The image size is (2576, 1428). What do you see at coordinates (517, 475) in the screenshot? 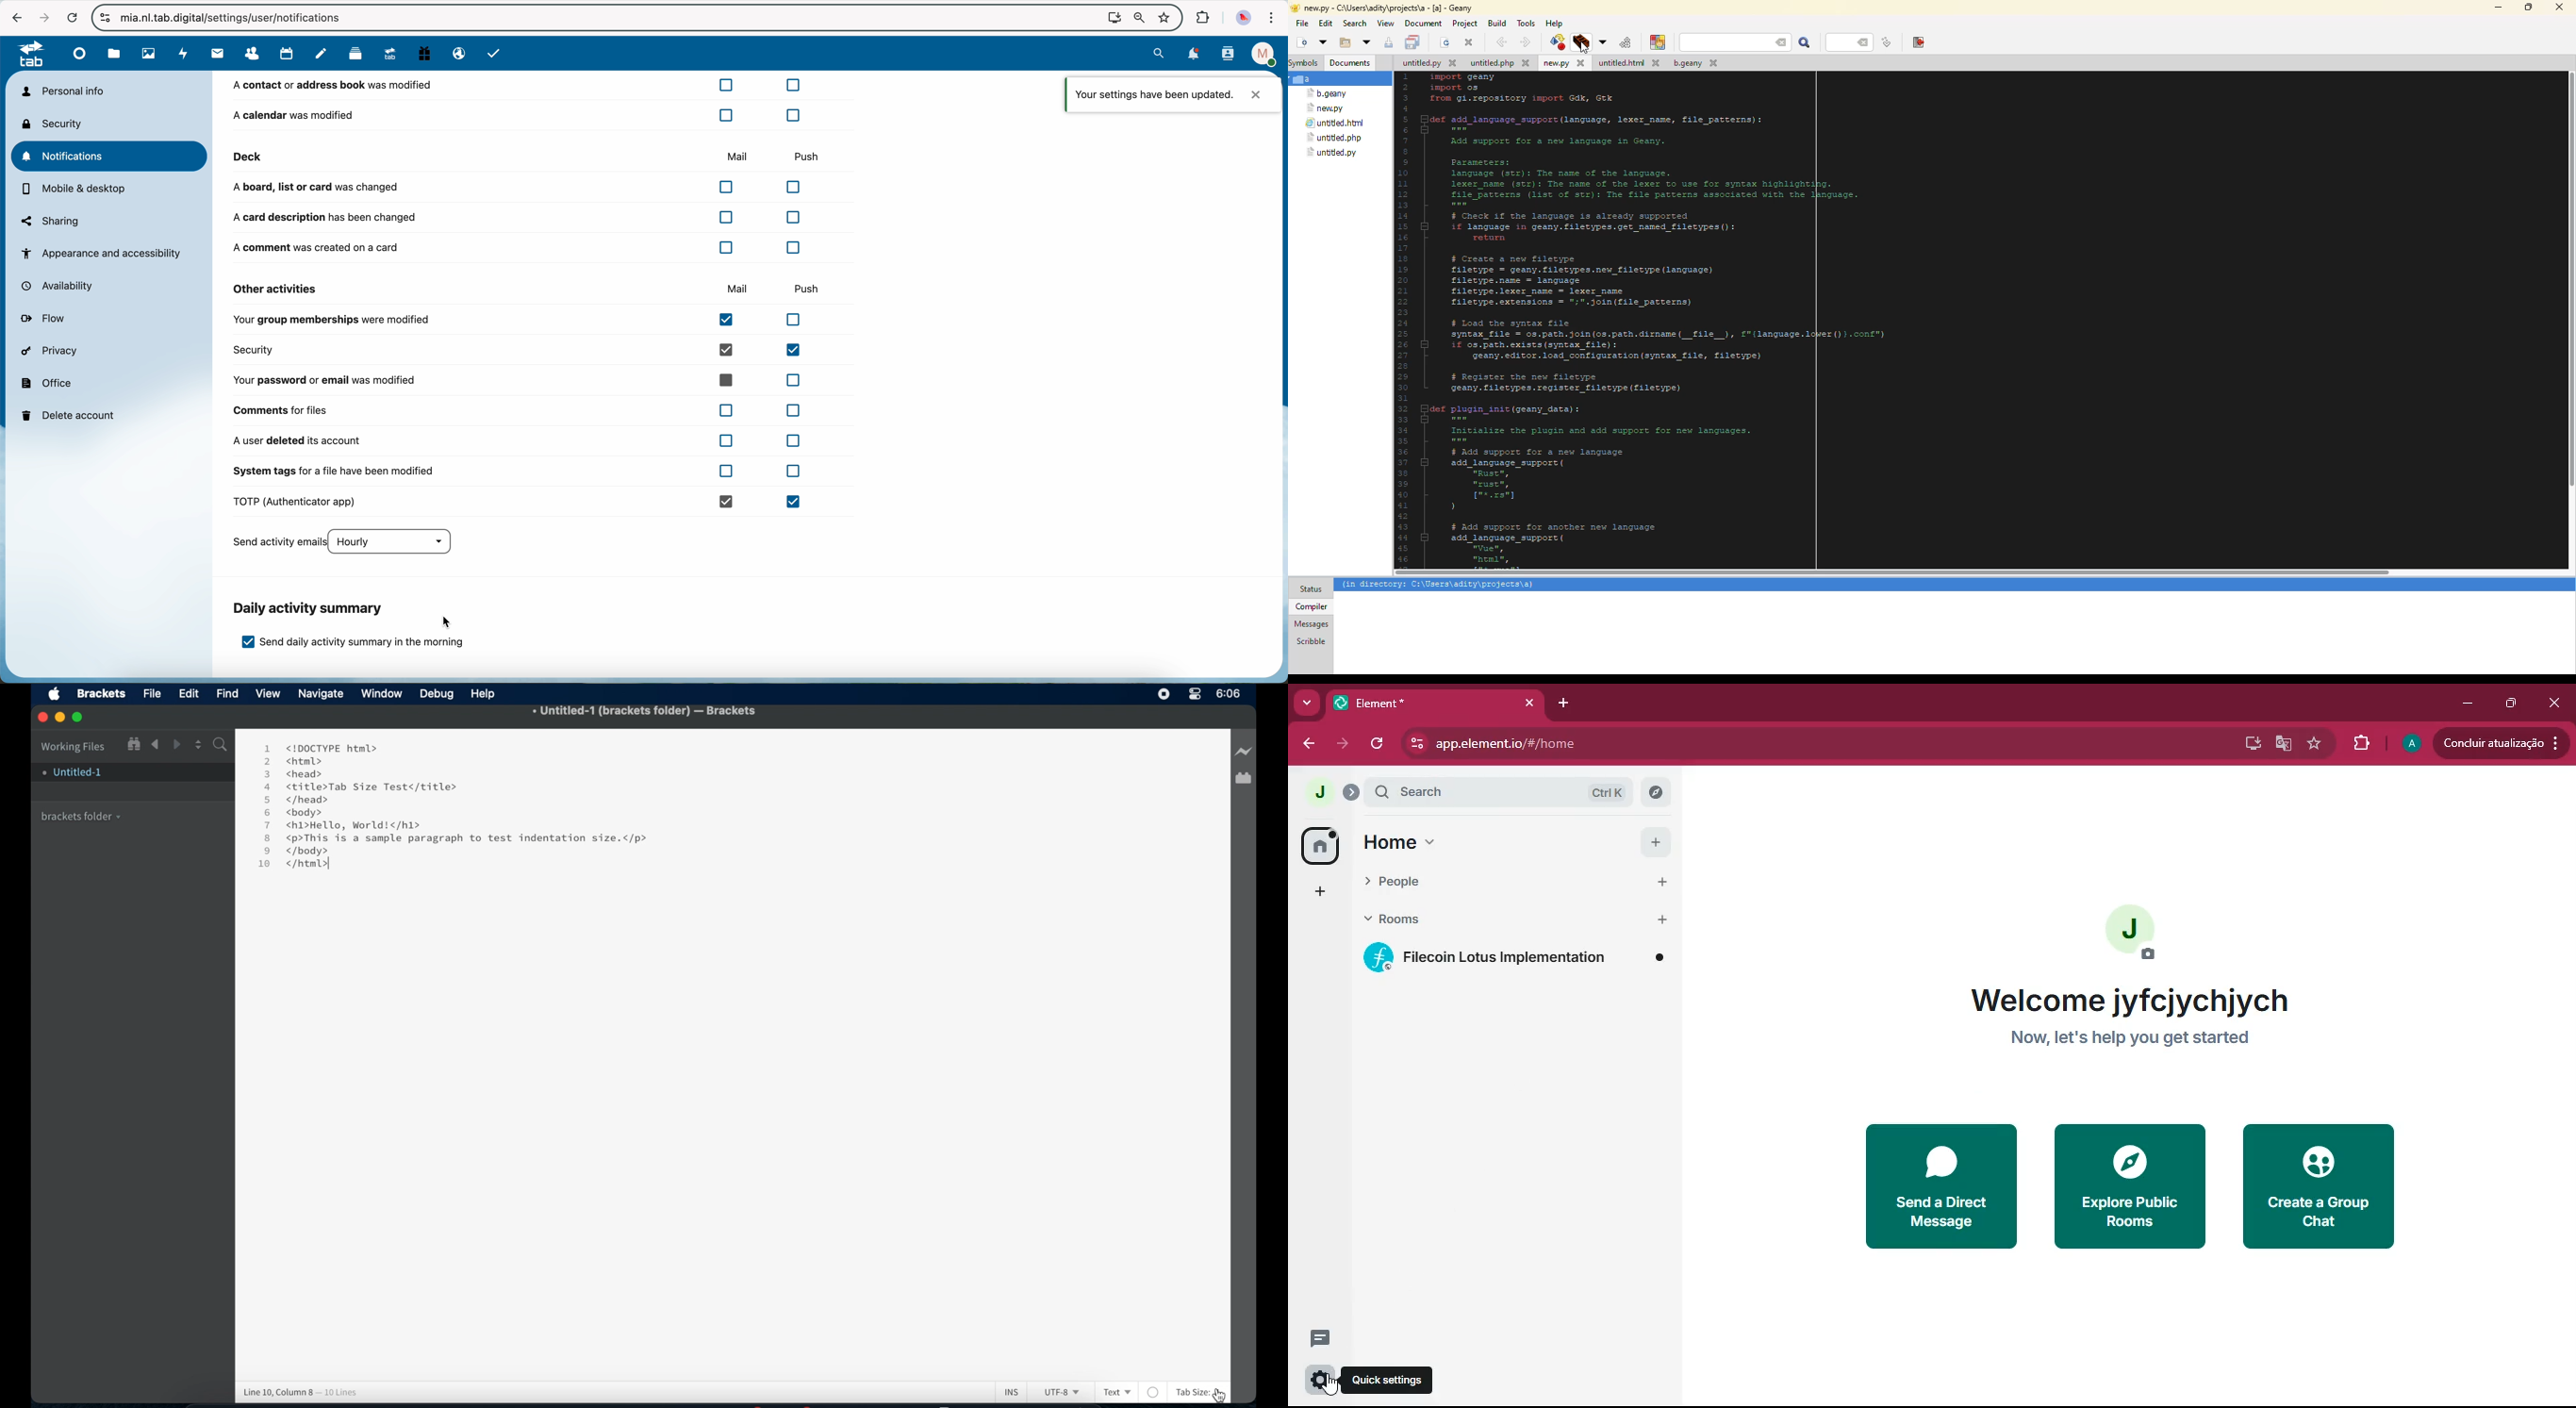
I see `system tags for a file have been modified` at bounding box center [517, 475].